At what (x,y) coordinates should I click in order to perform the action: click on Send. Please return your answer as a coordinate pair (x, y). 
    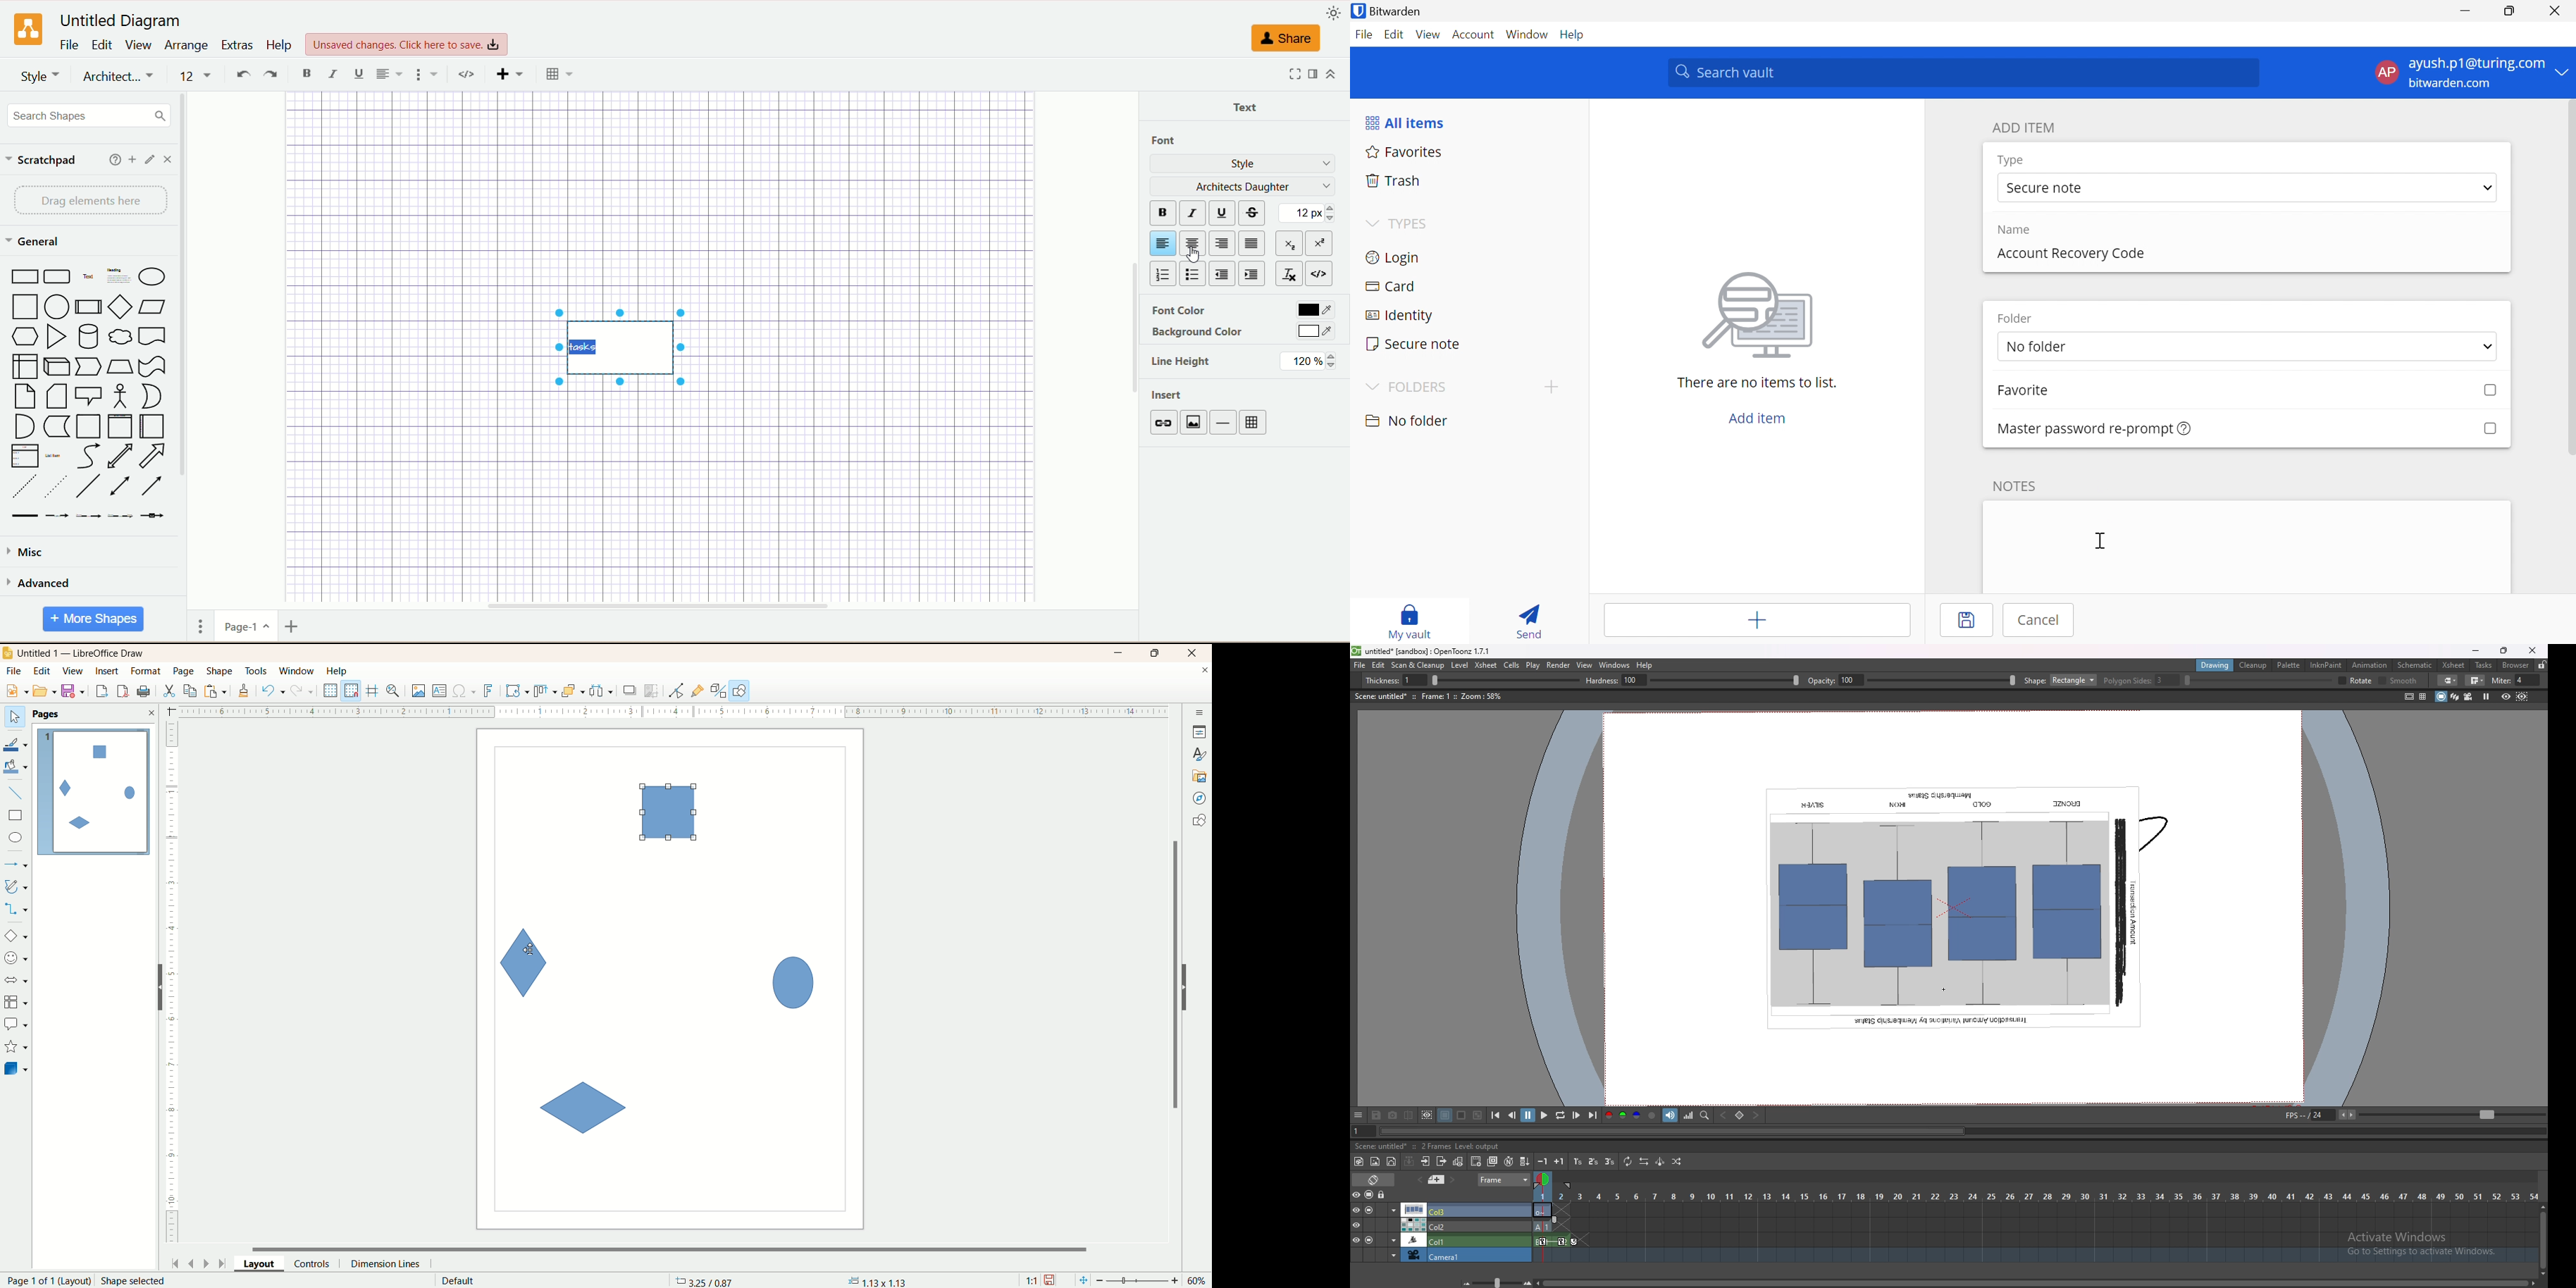
    Looking at the image, I should click on (1528, 624).